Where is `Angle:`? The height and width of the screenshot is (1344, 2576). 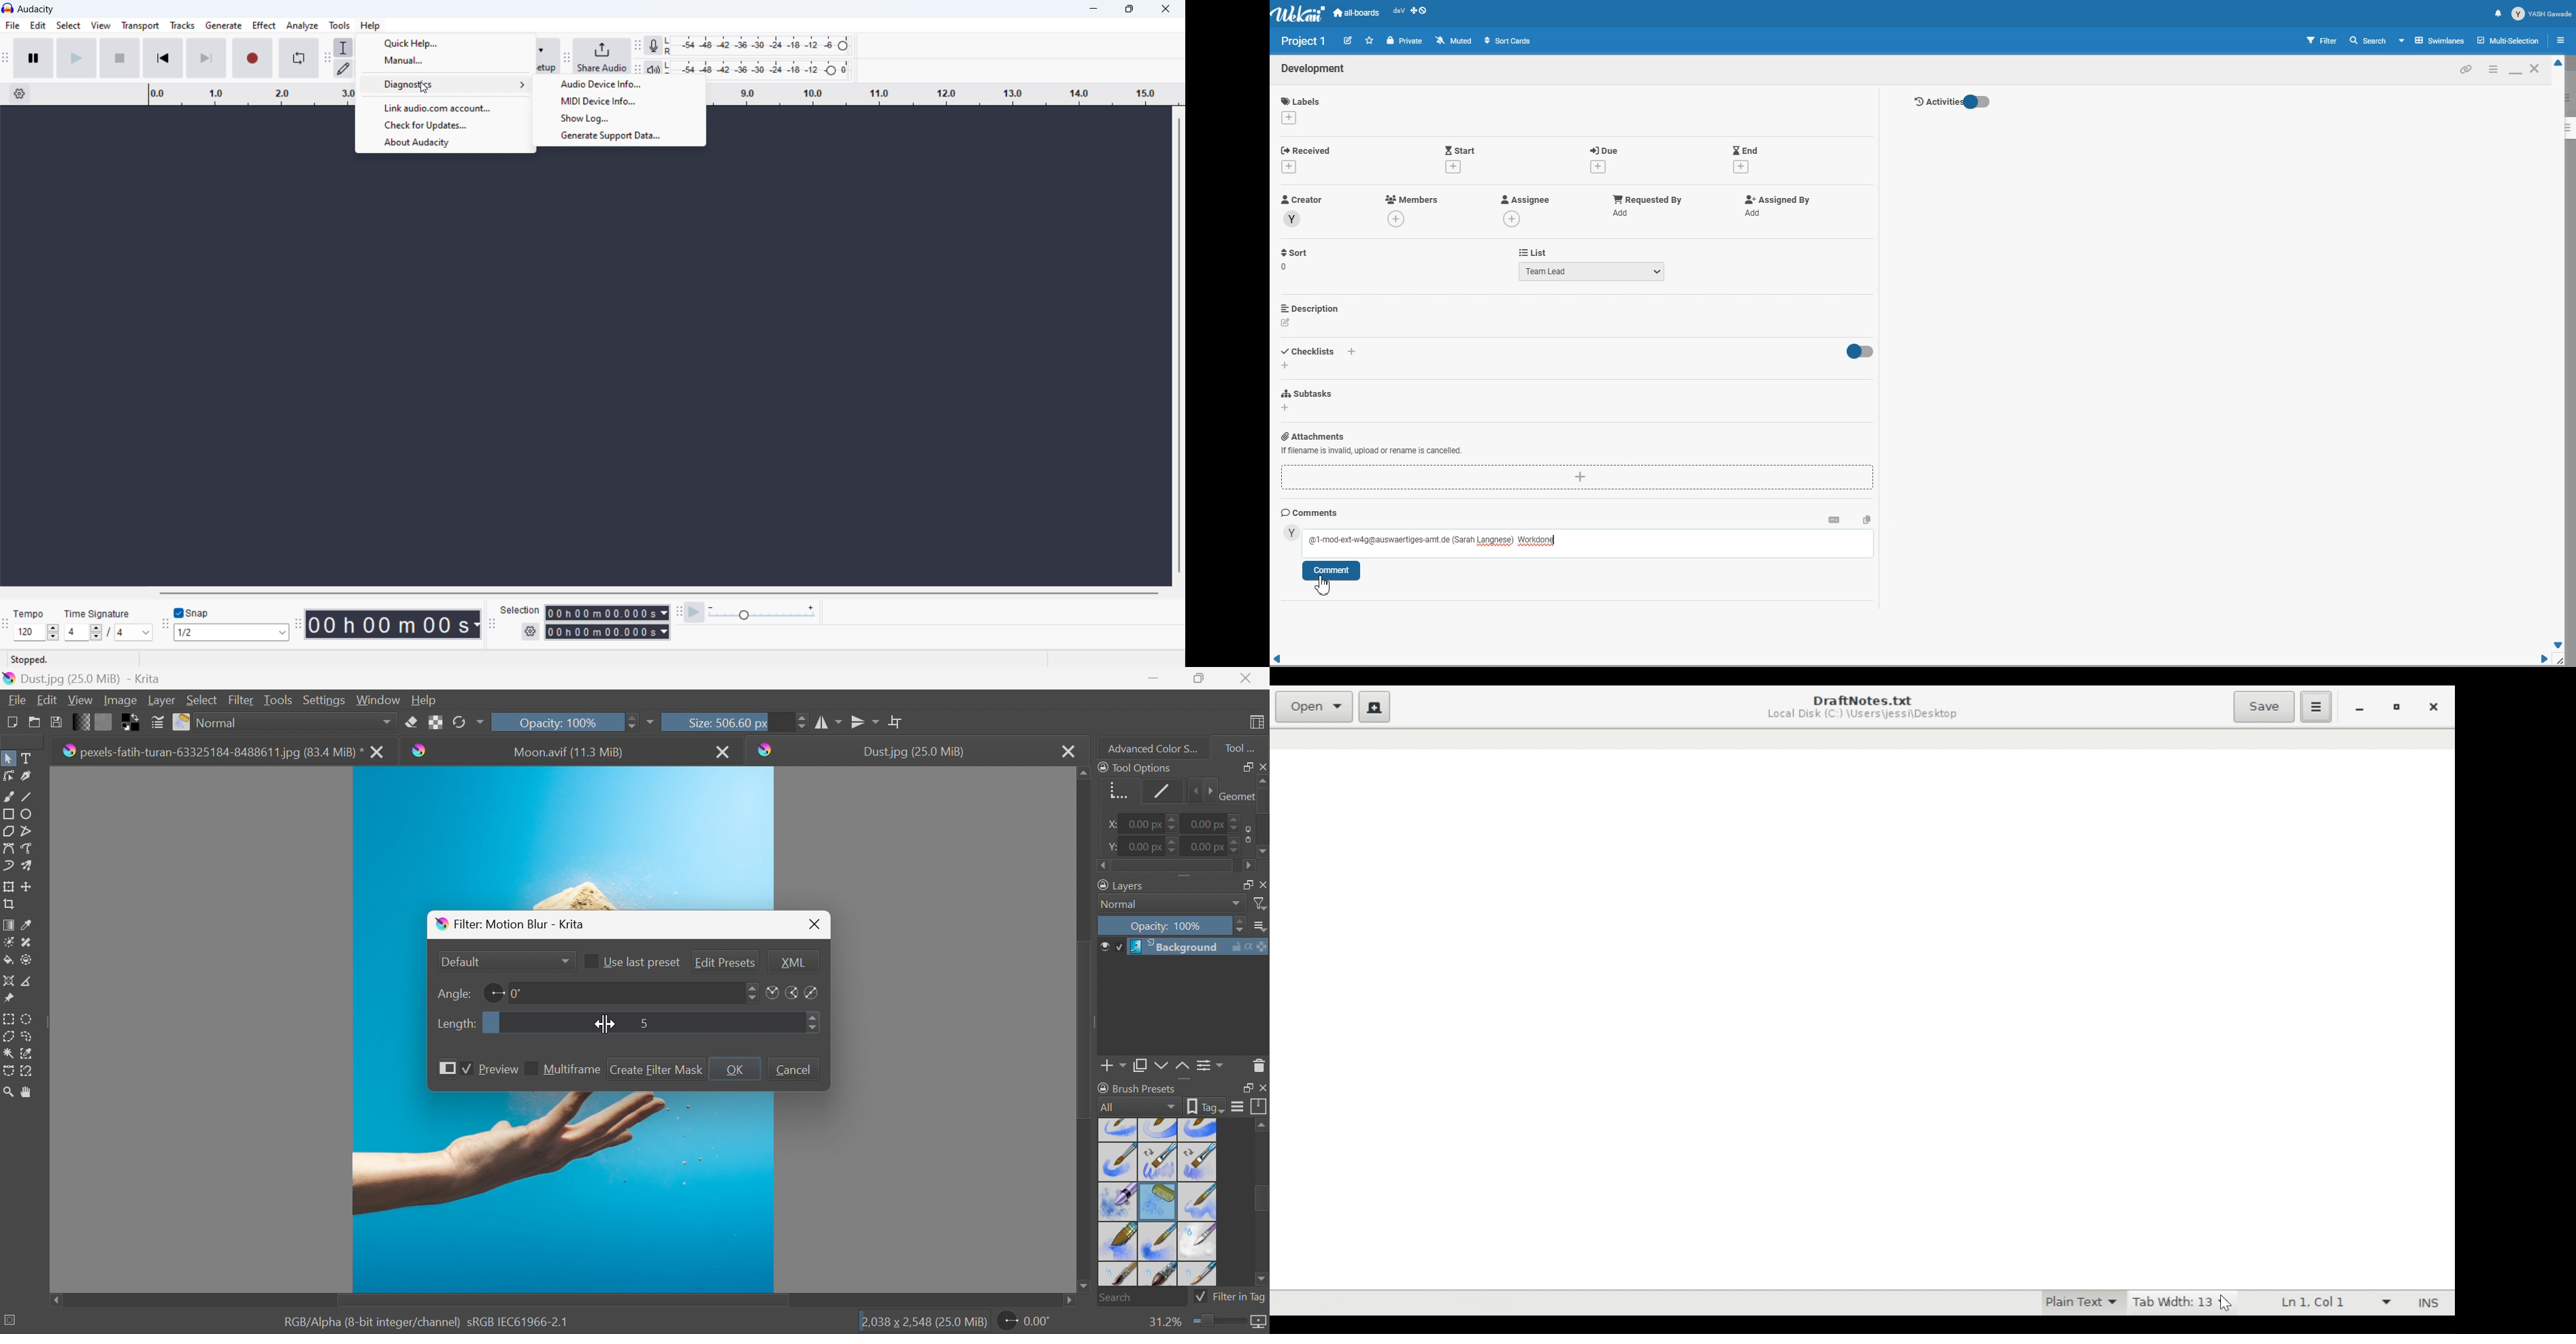 Angle: is located at coordinates (452, 993).